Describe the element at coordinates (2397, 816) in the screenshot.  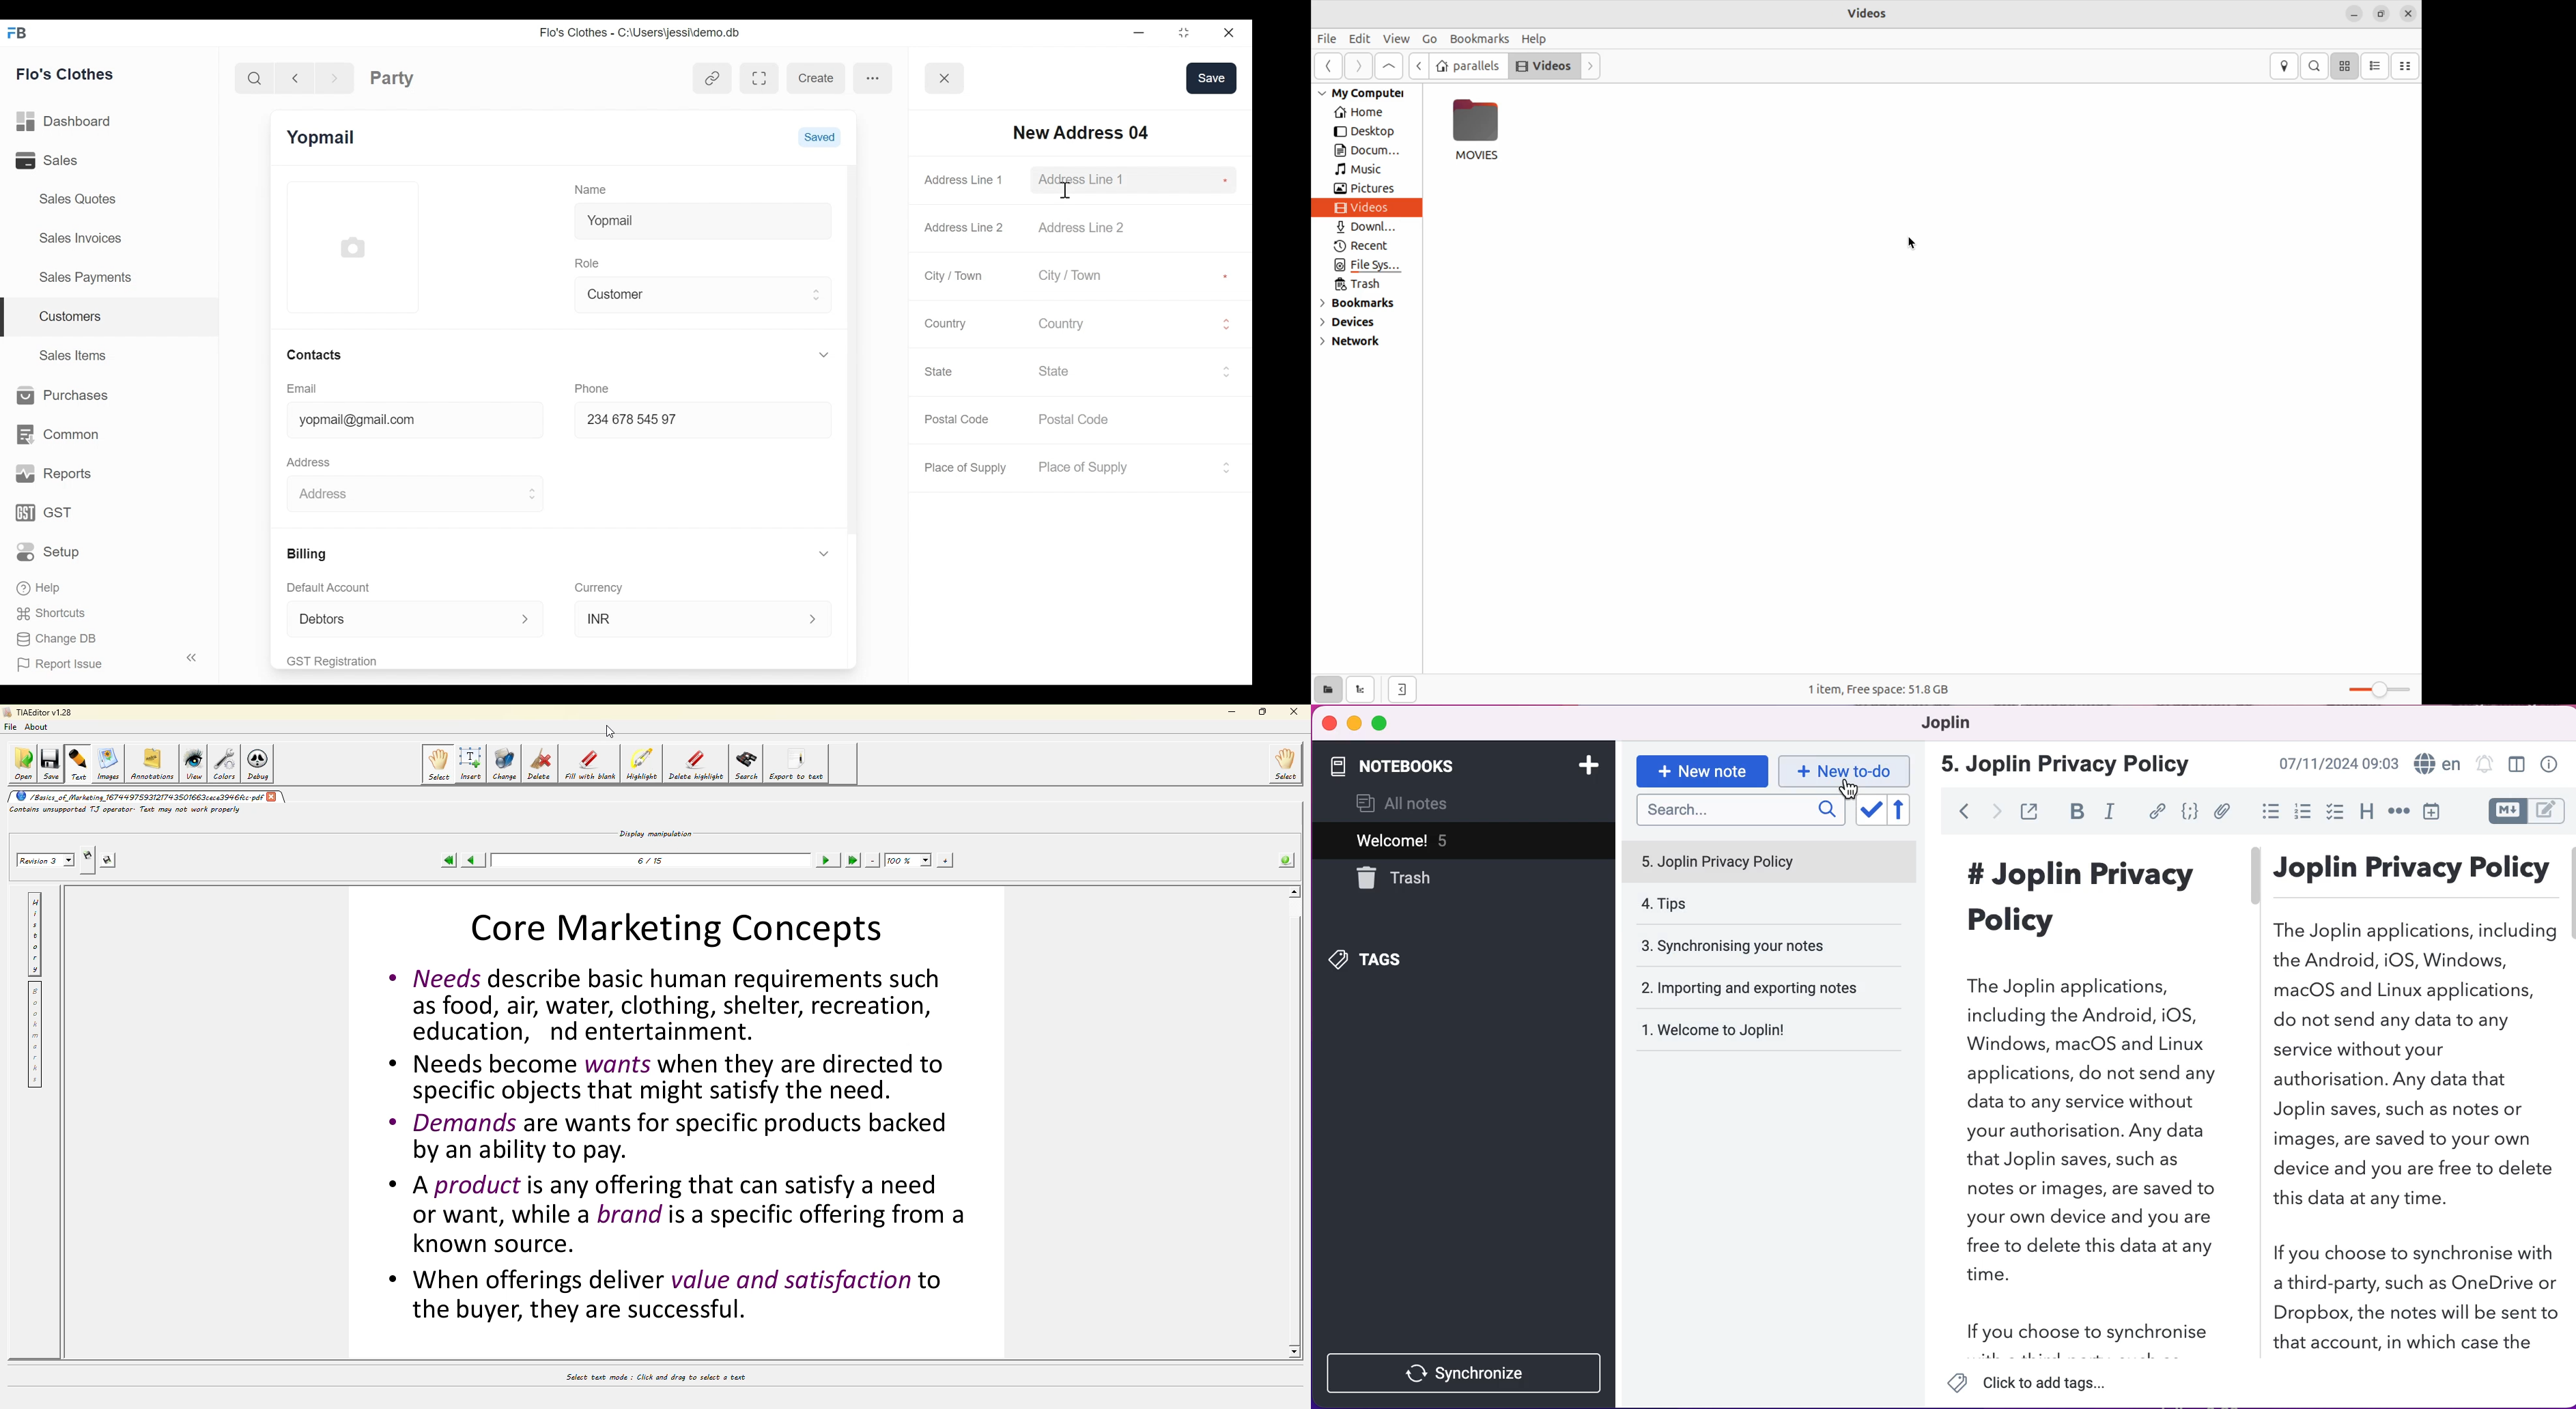
I see `horizontal rule` at that location.